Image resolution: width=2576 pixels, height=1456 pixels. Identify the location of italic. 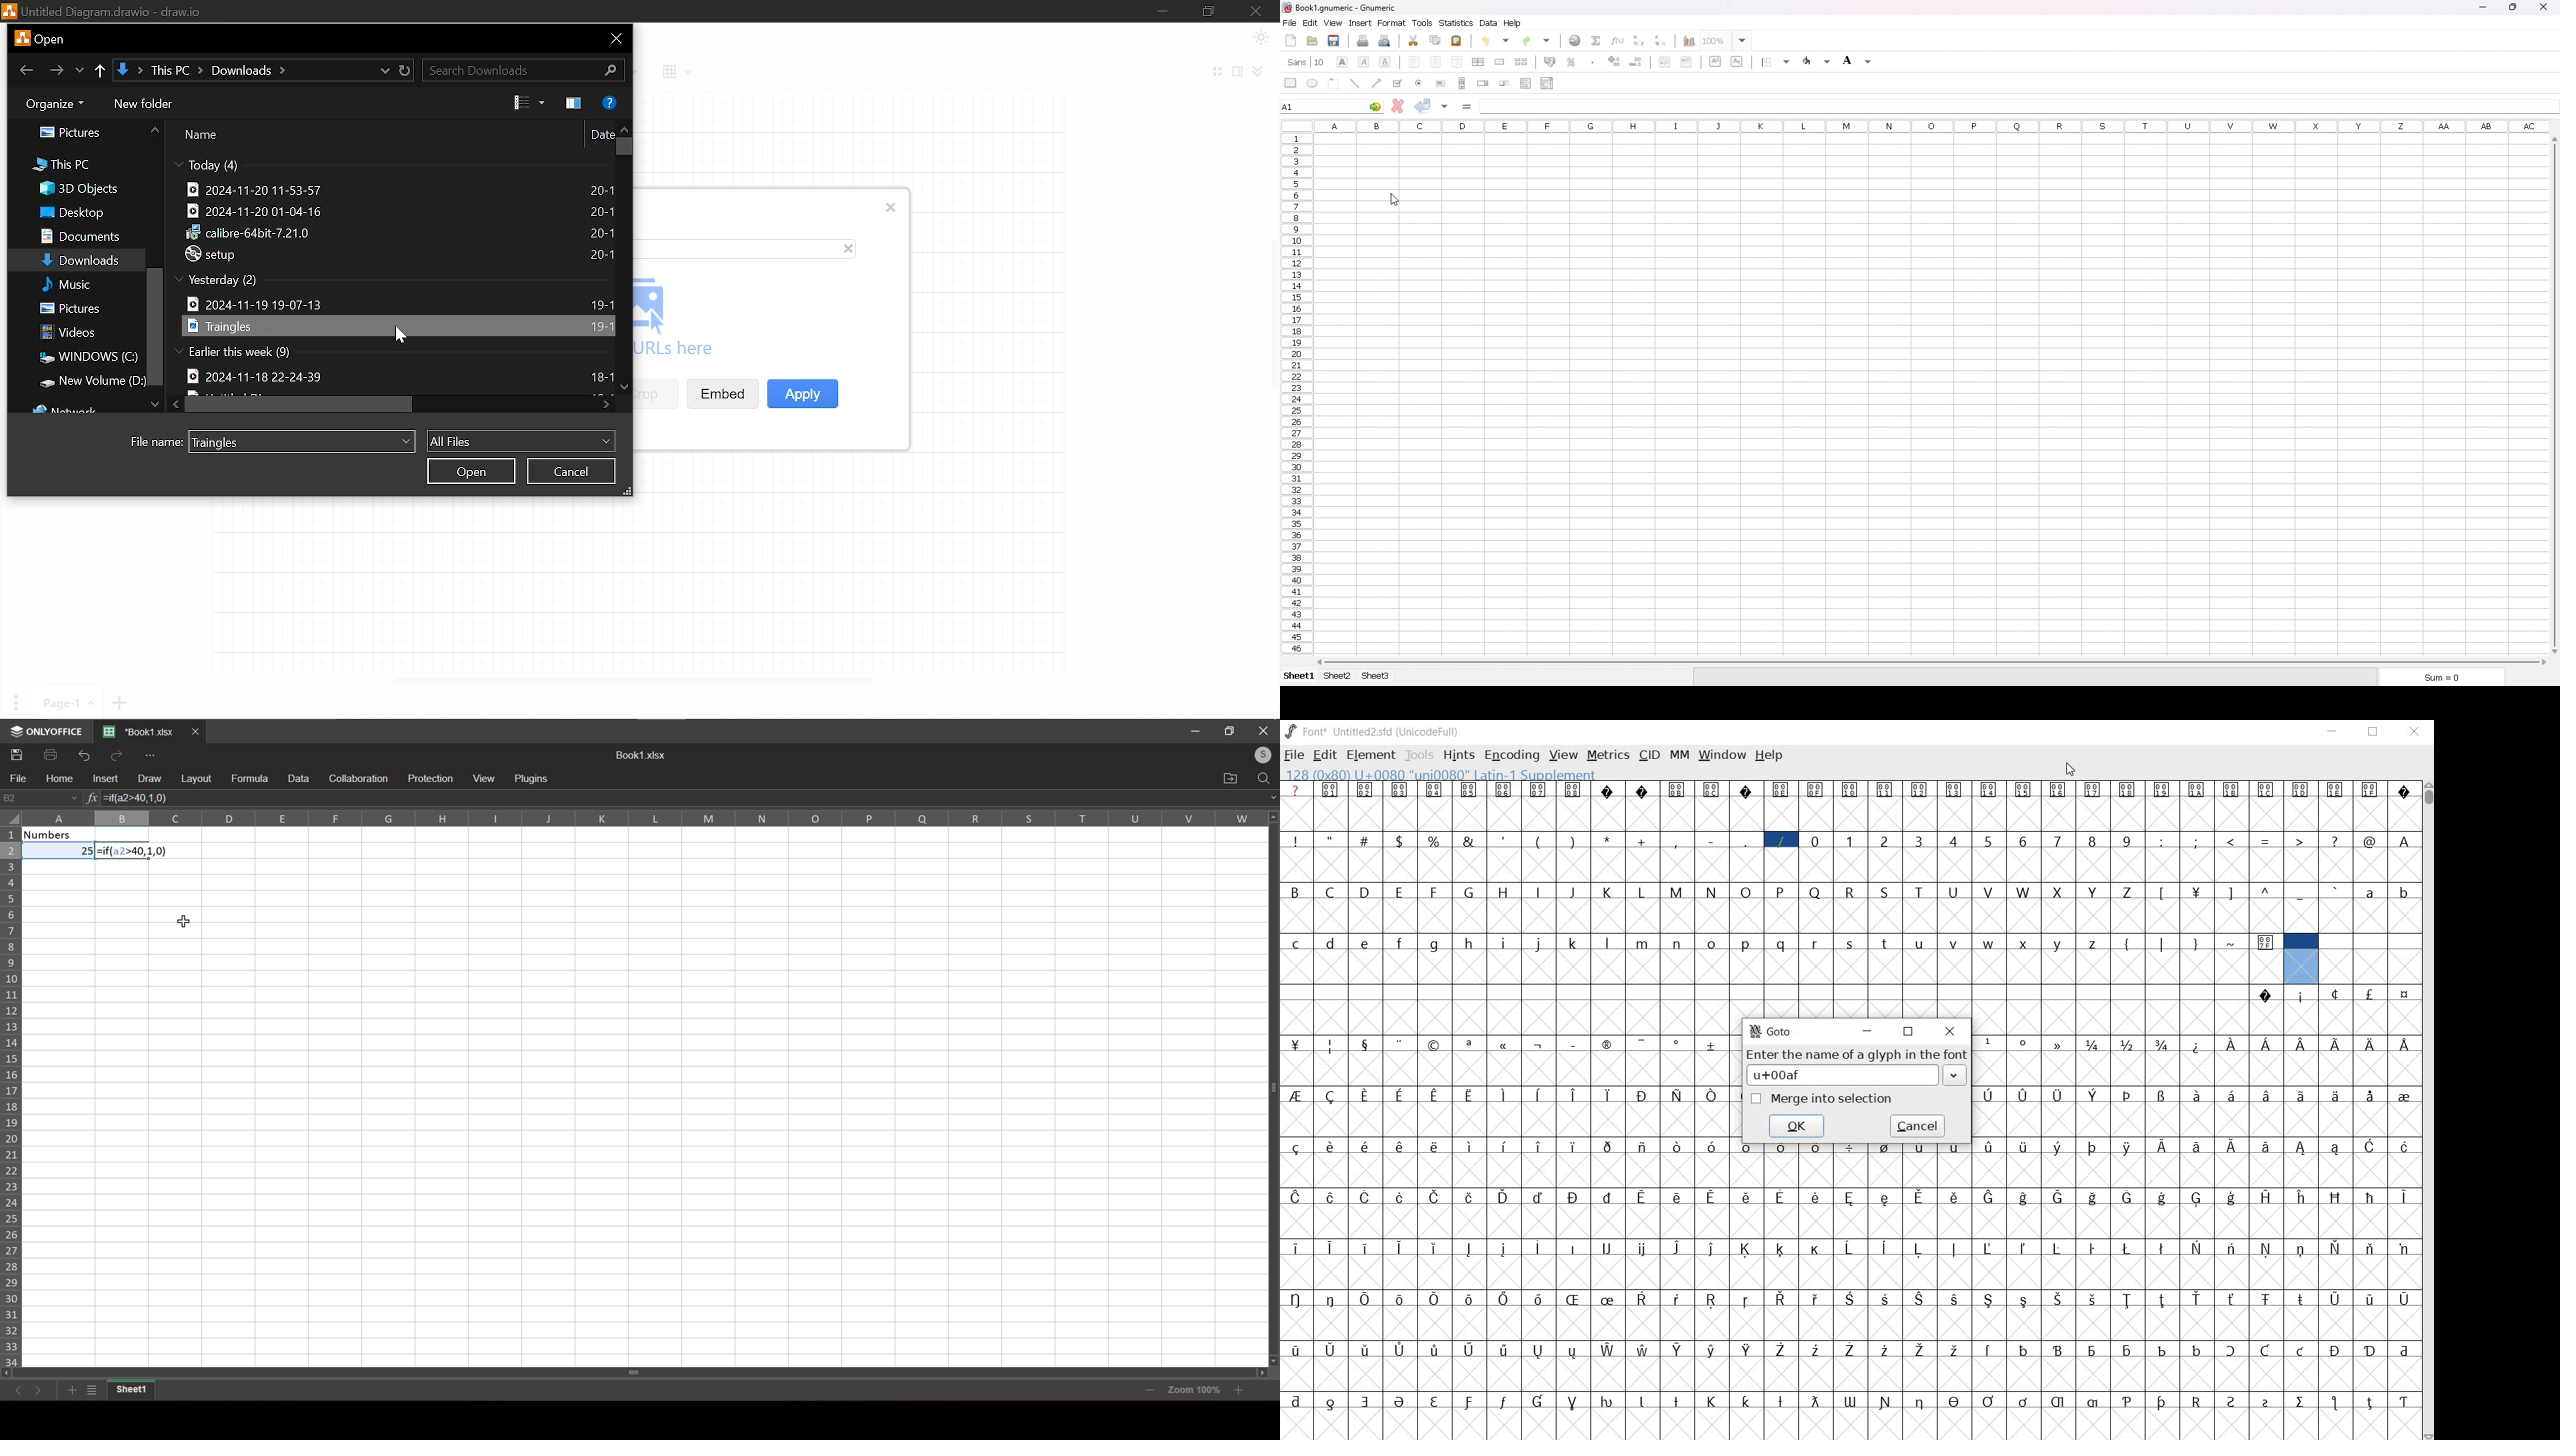
(1364, 62).